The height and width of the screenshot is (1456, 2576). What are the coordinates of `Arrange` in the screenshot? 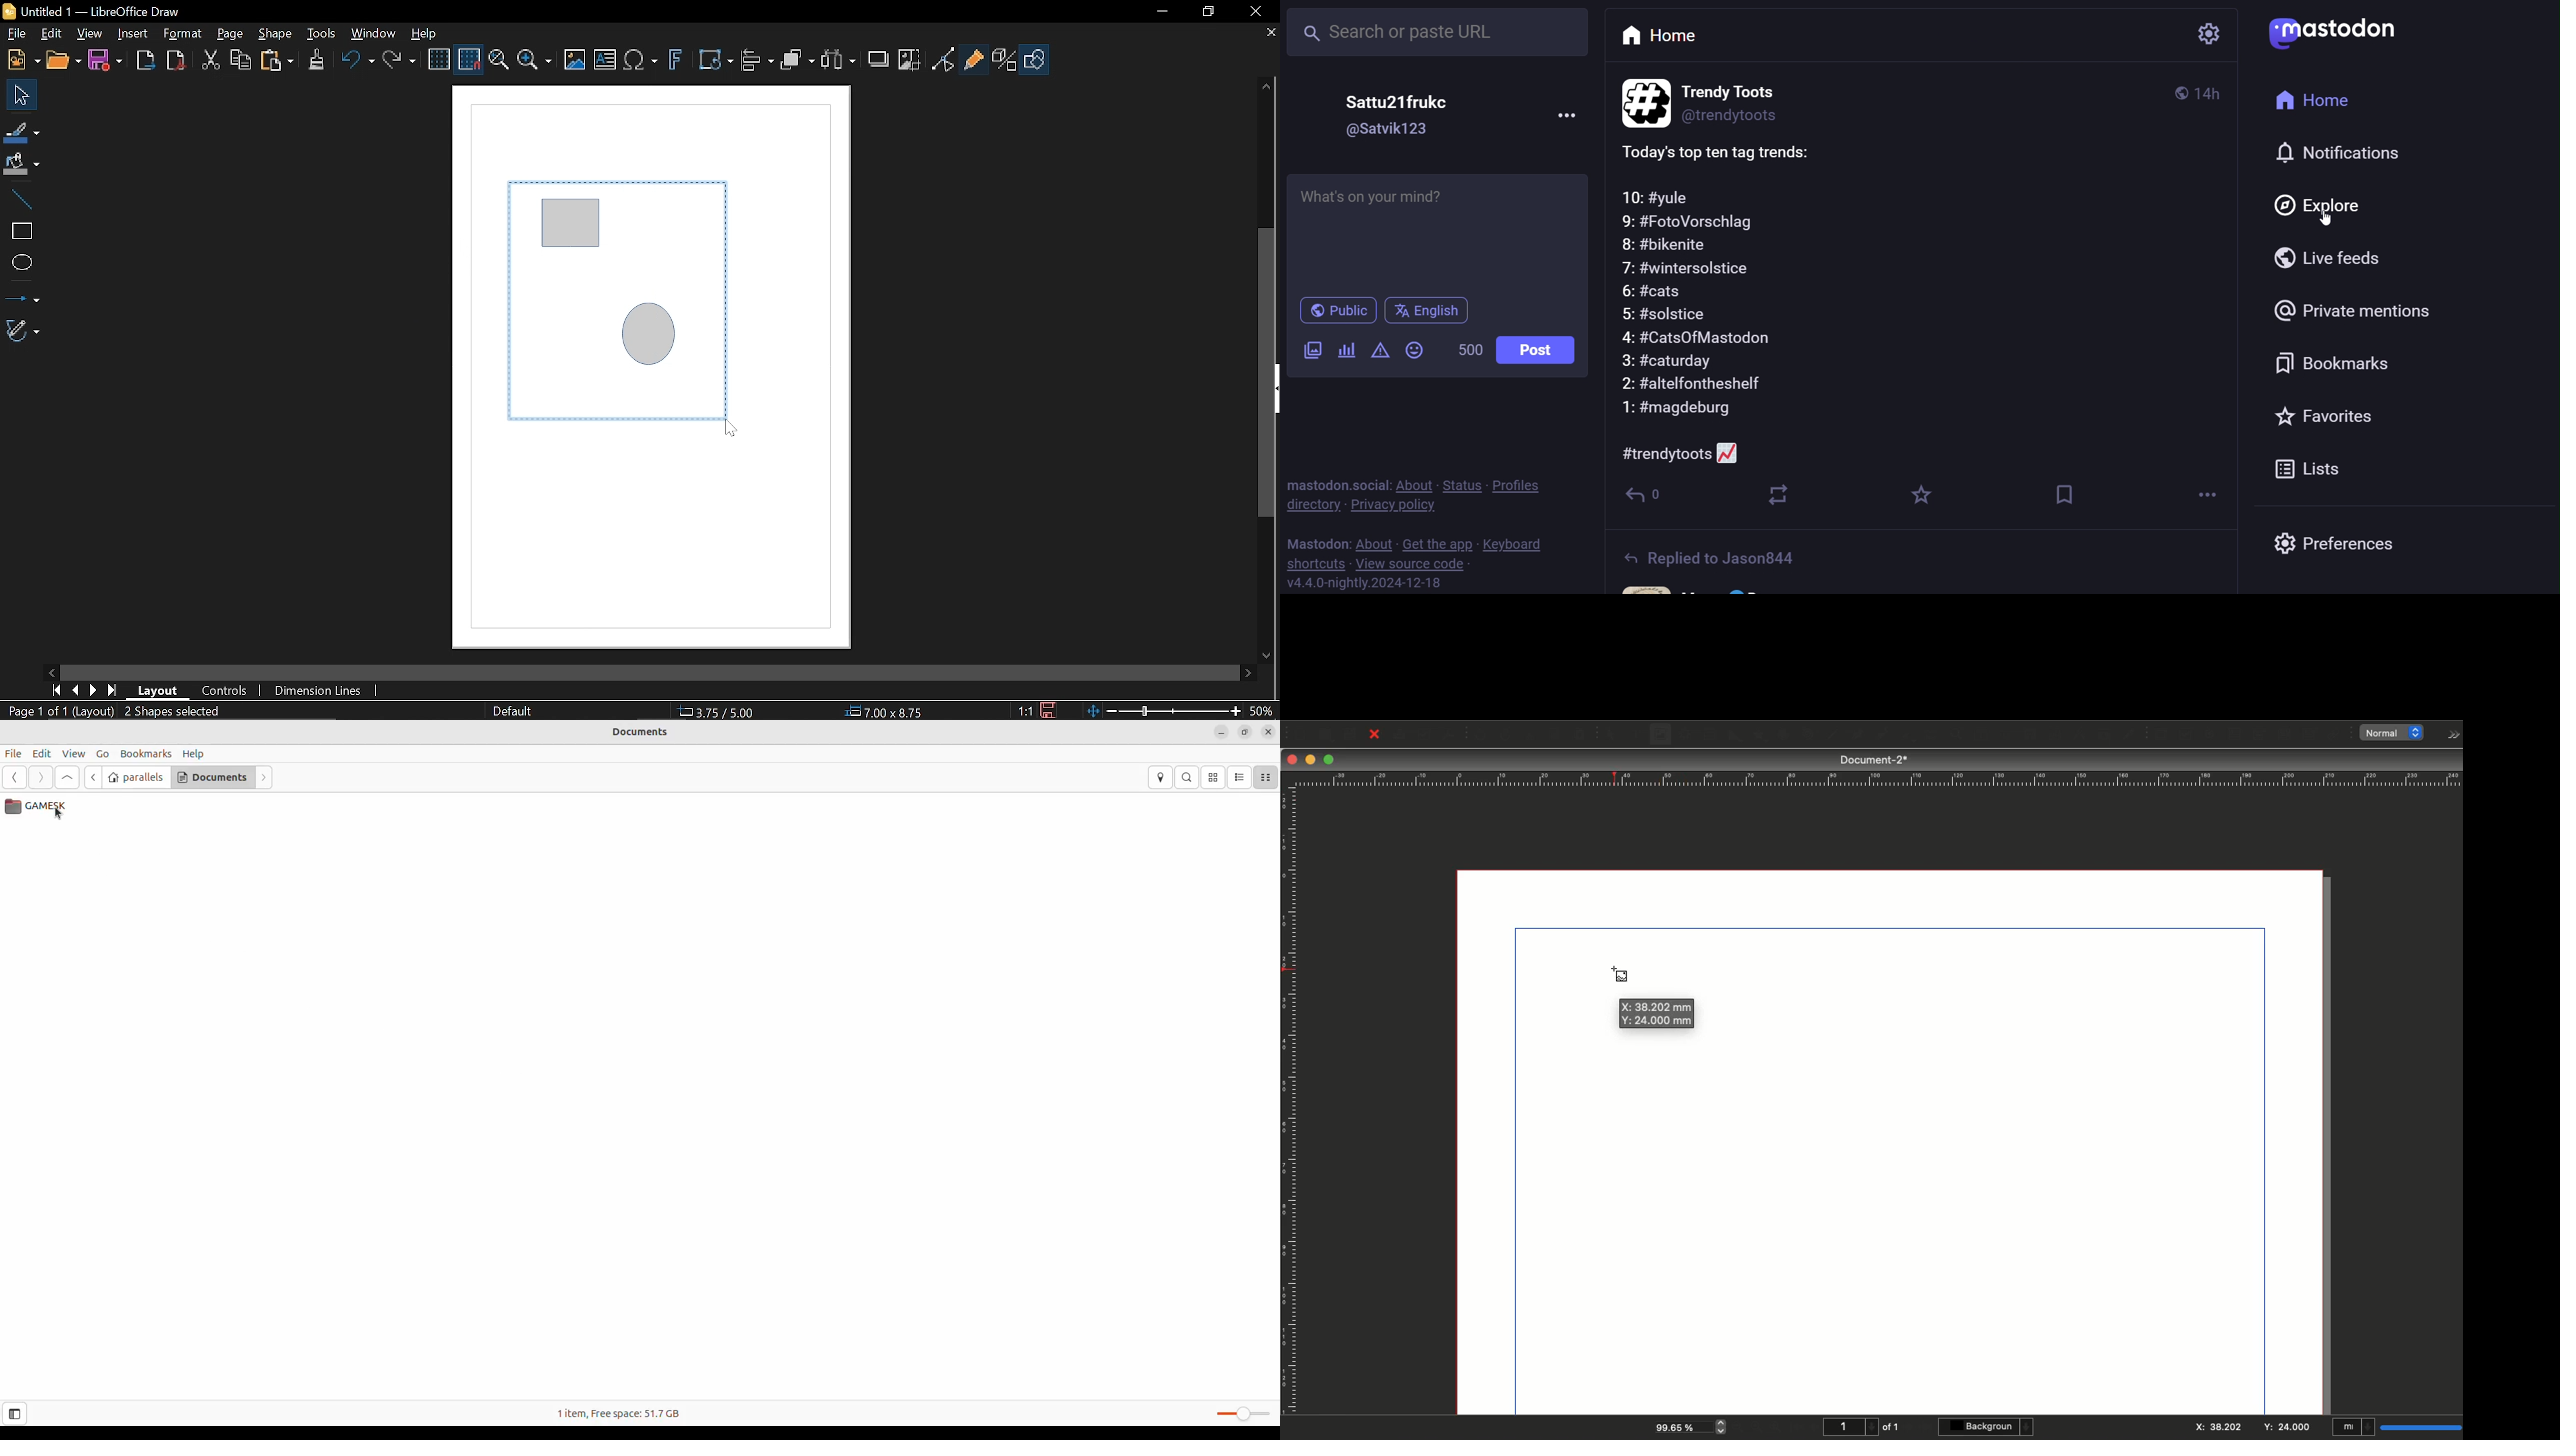 It's located at (799, 61).